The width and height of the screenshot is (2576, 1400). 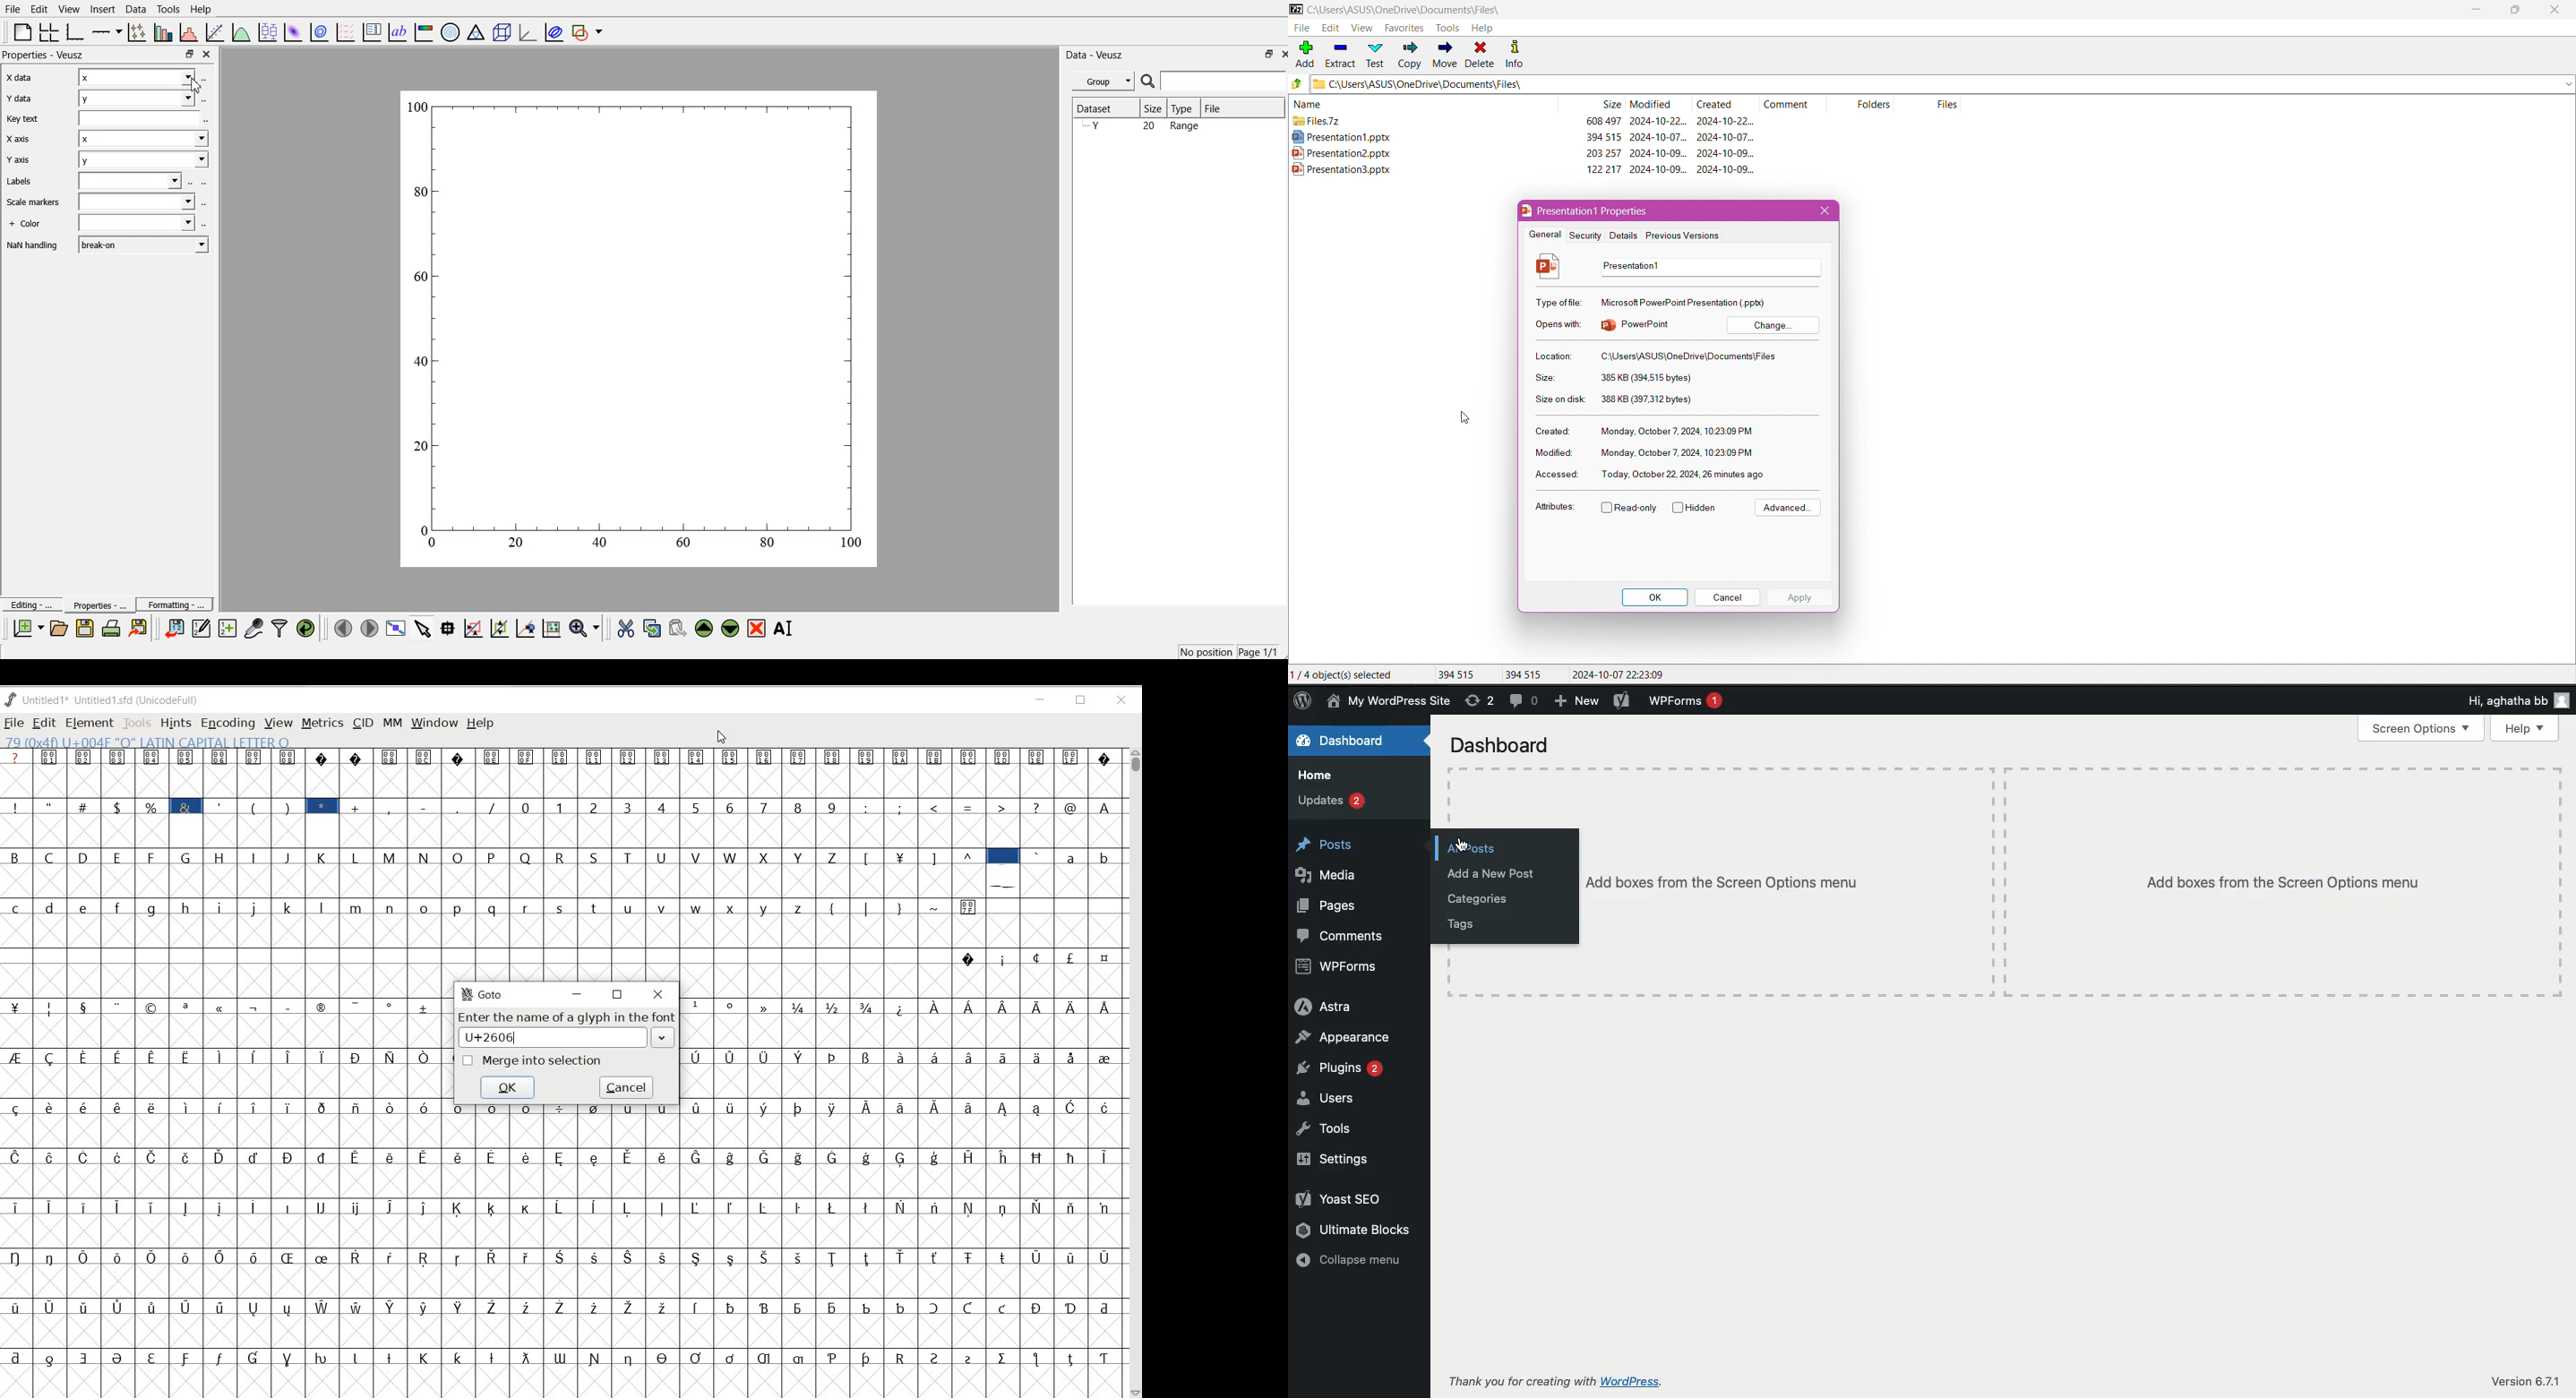 I want to click on 2024-10-07, so click(x=1658, y=137).